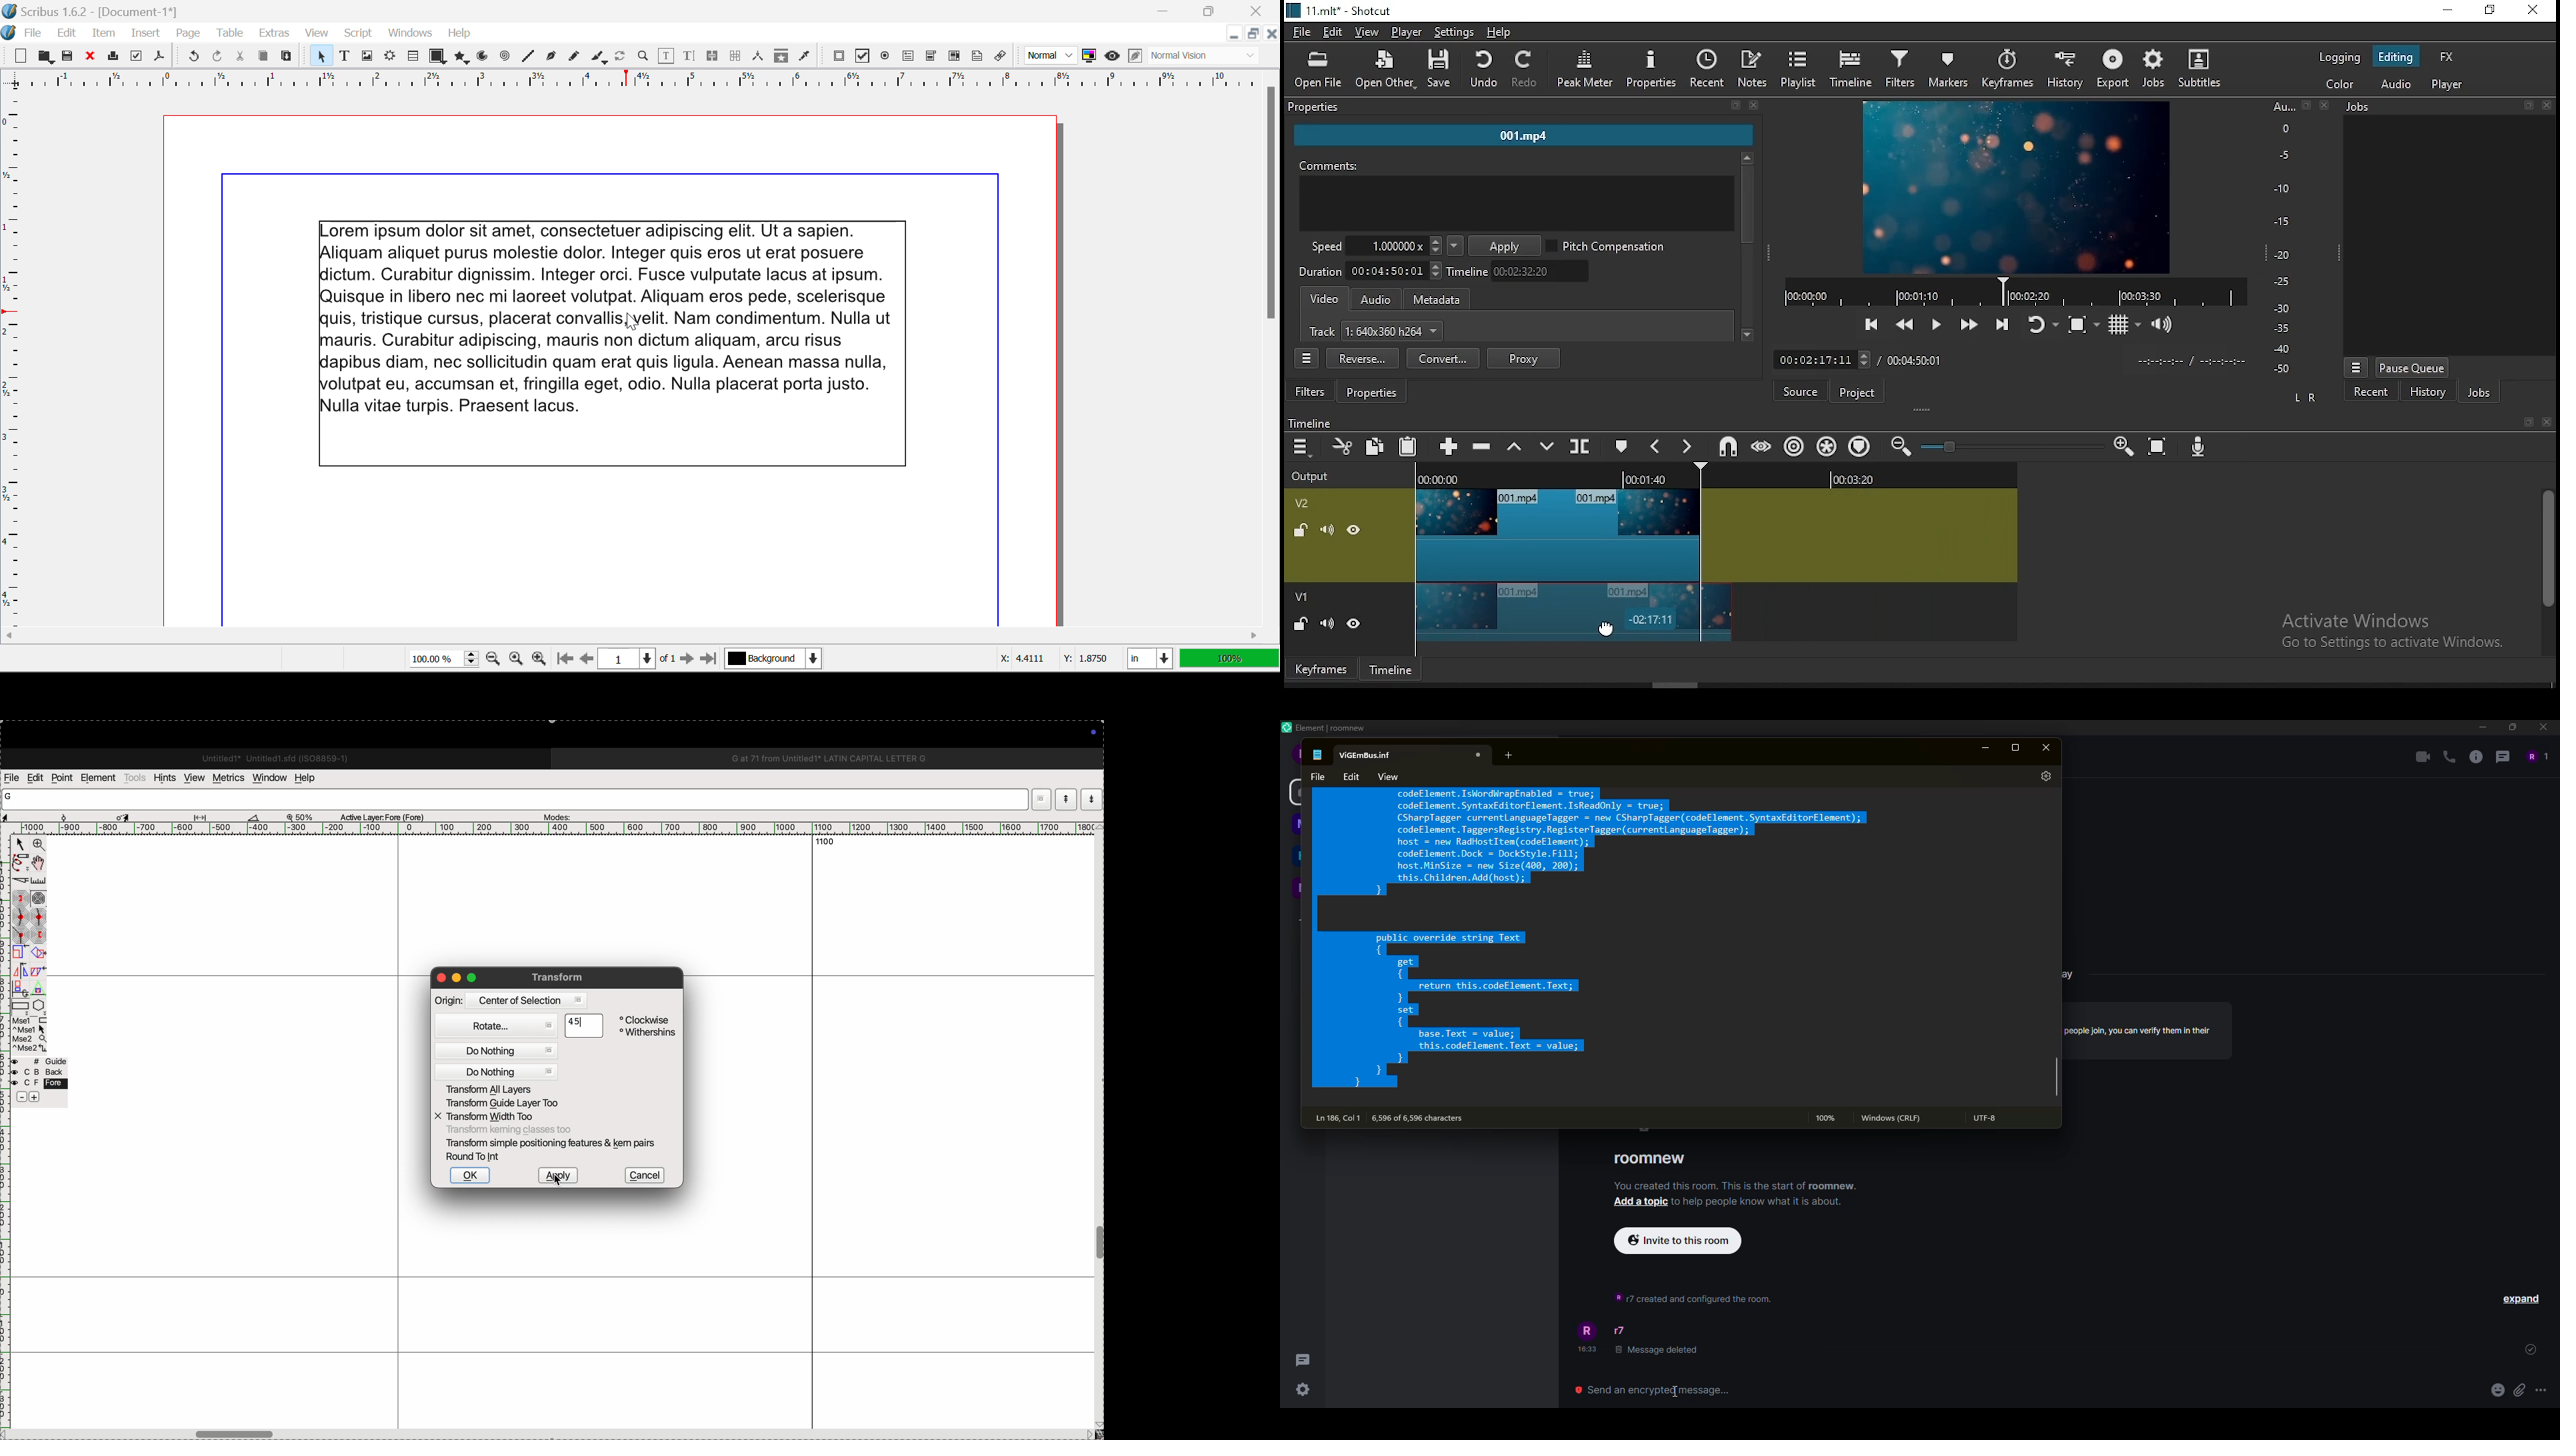  I want to click on cursor, so click(1607, 628).